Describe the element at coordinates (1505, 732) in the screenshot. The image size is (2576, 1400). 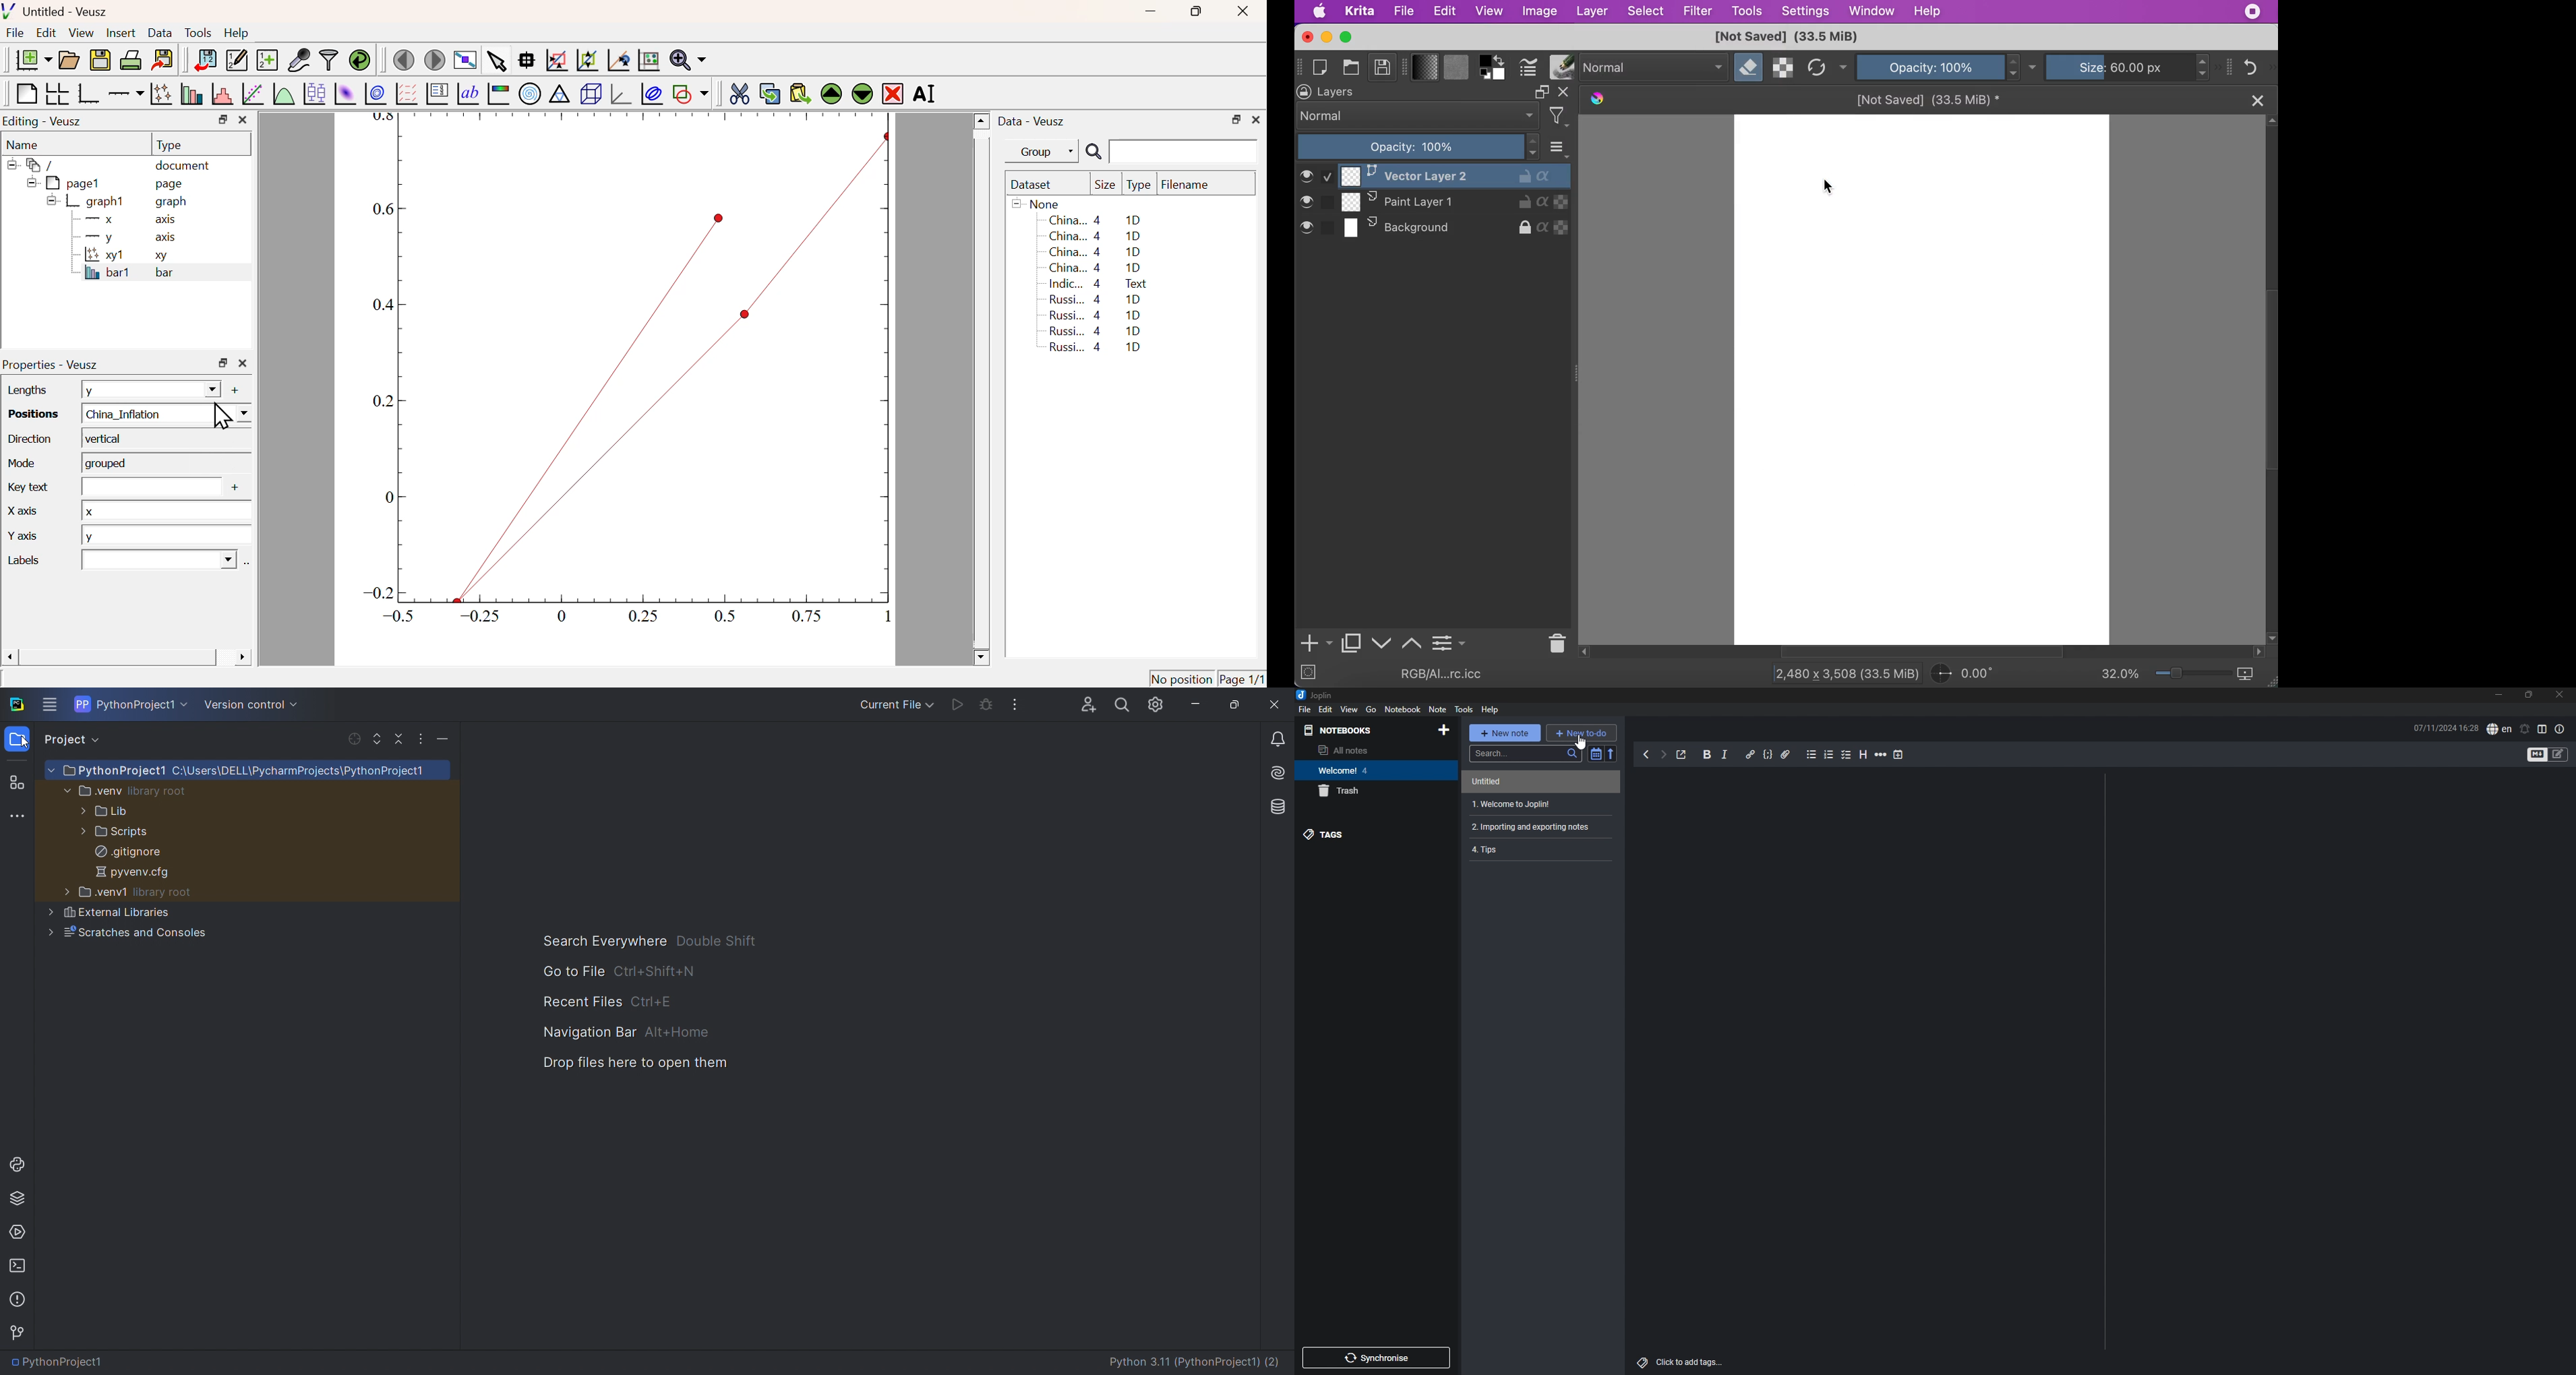
I see `new note` at that location.